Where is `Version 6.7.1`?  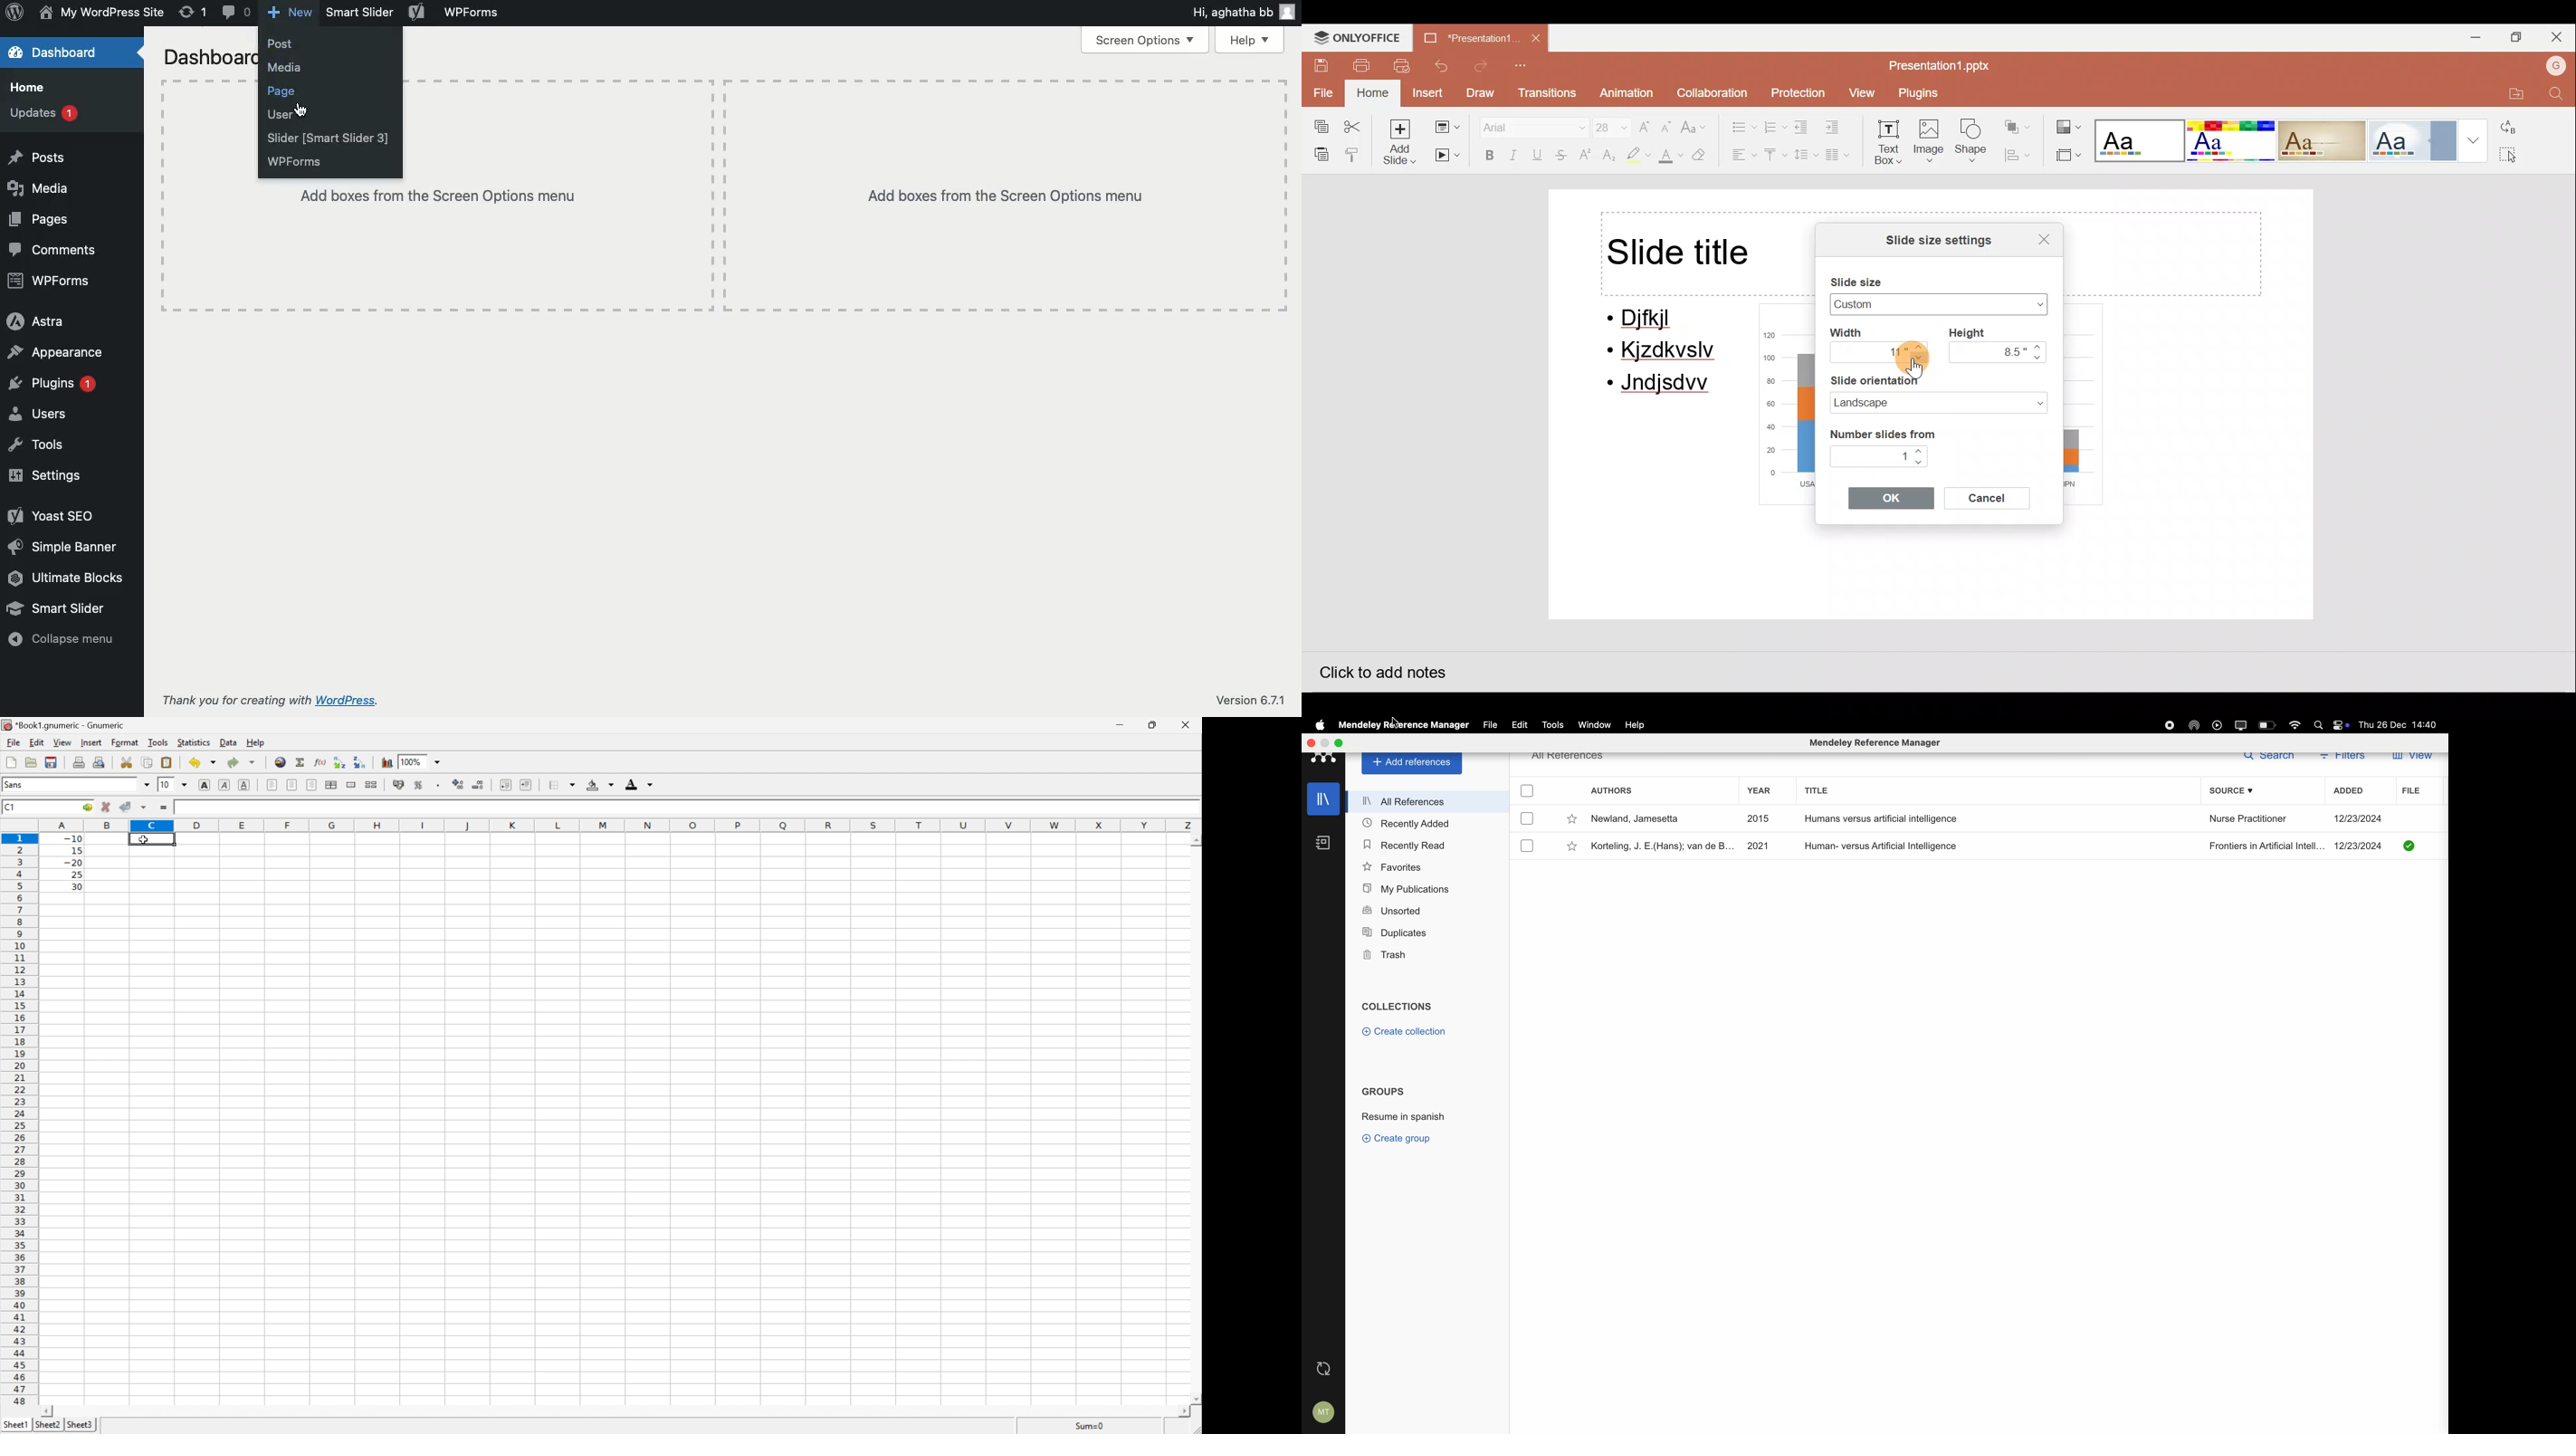
Version 6.7.1 is located at coordinates (1250, 700).